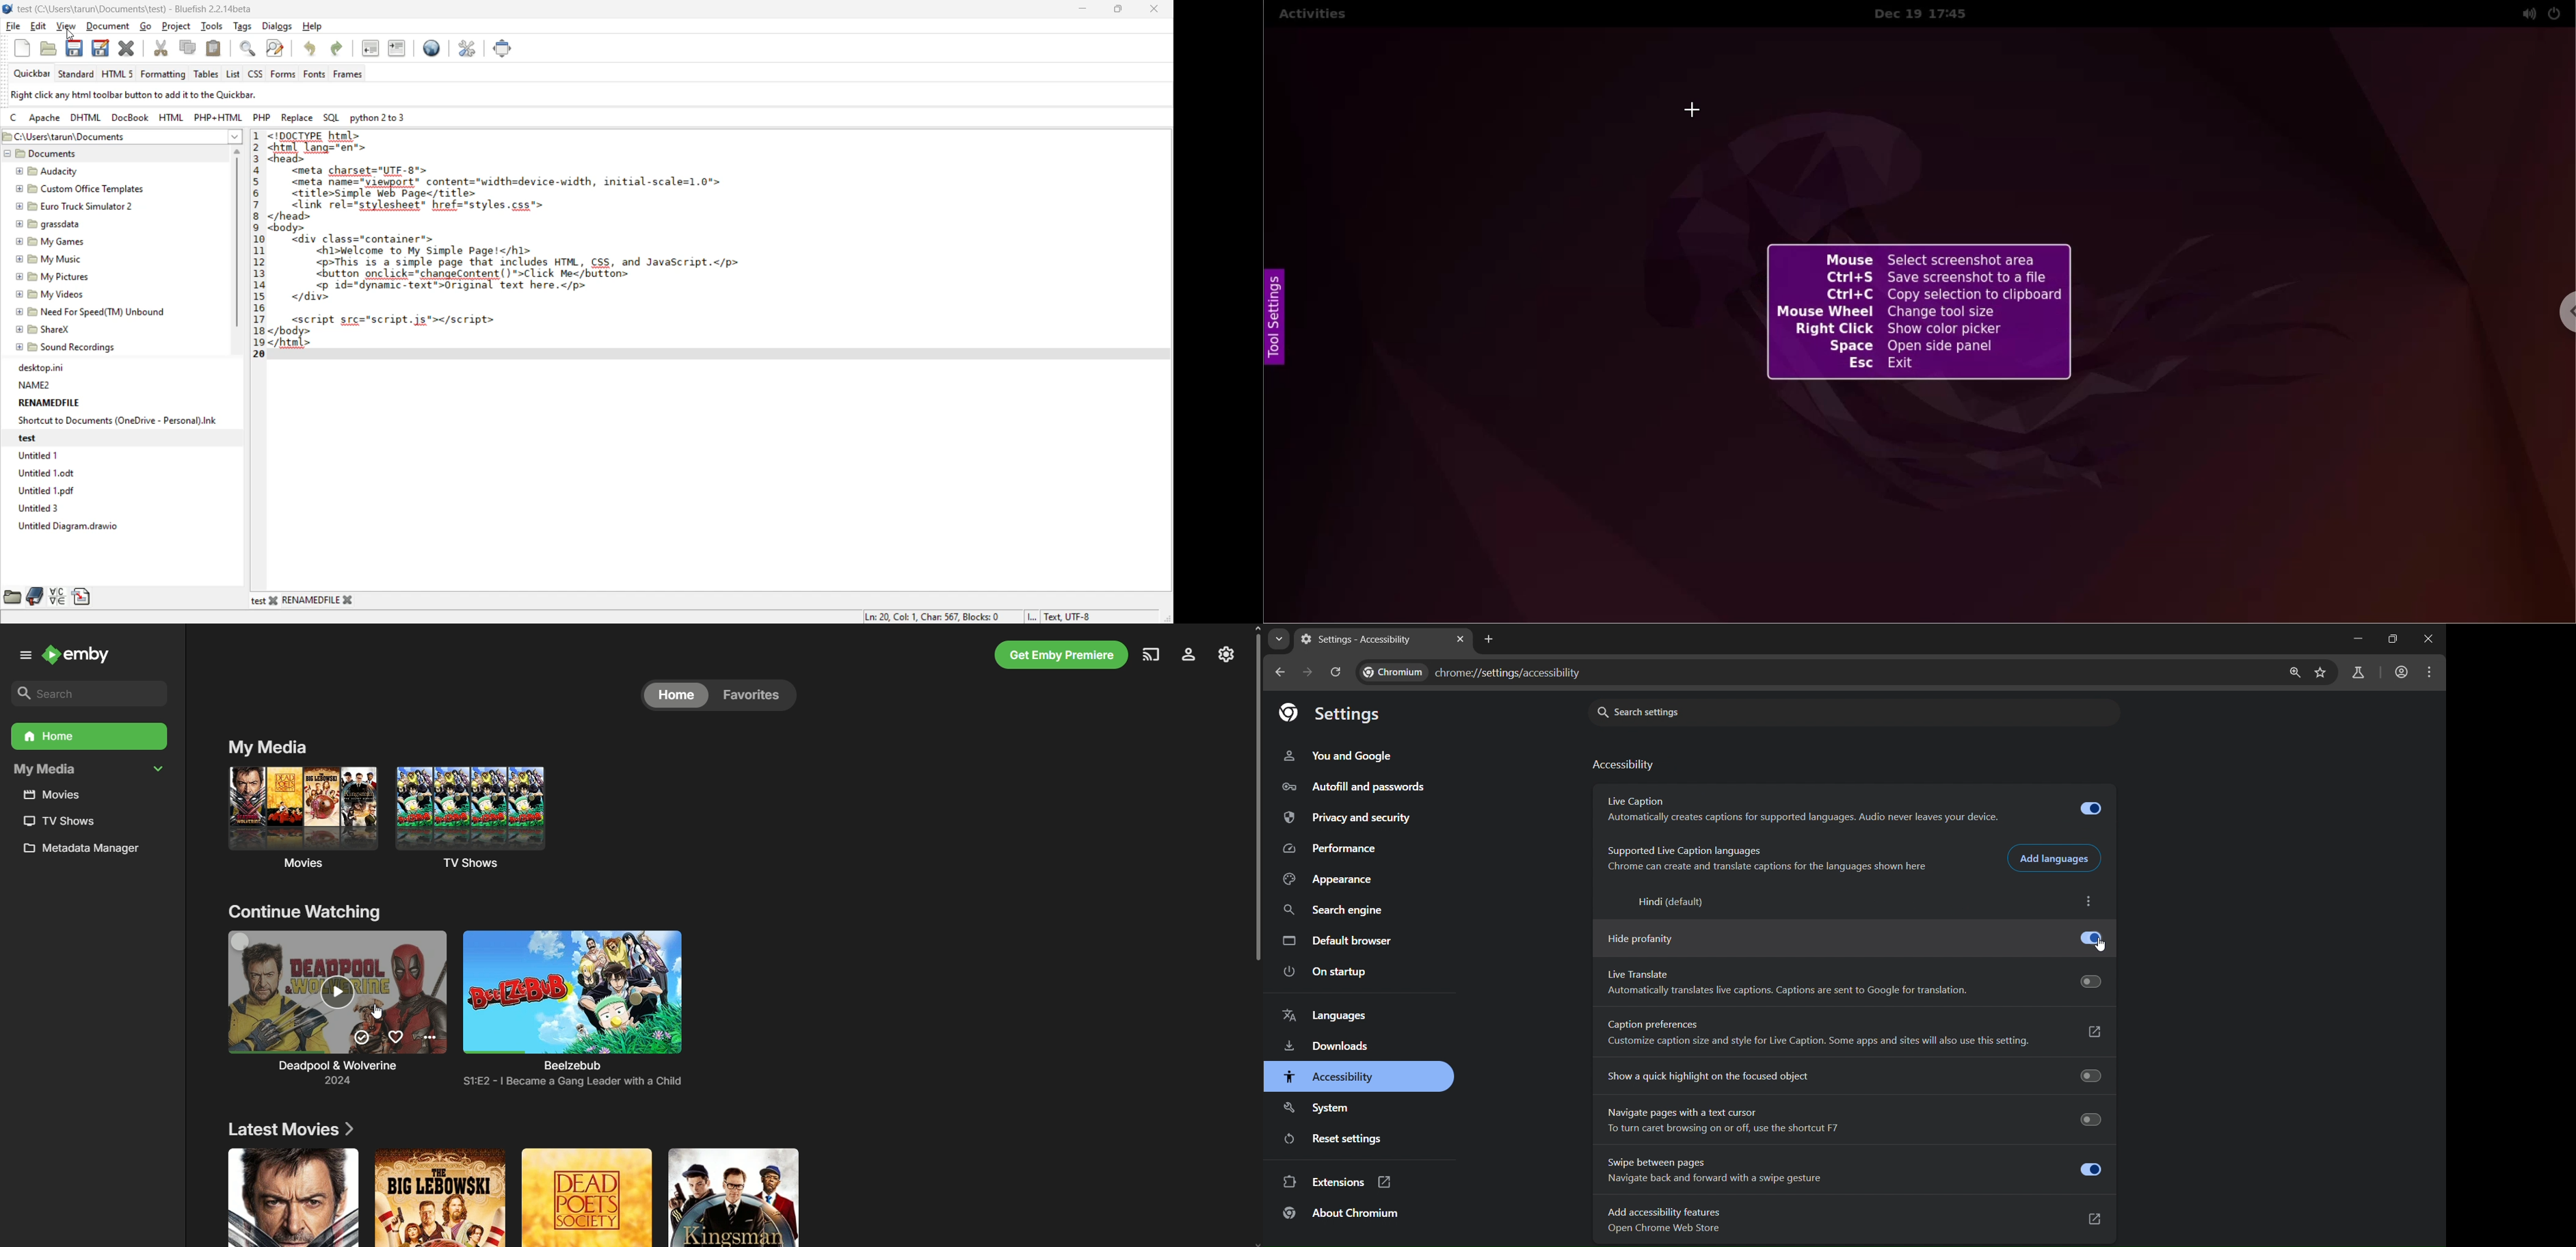 Image resolution: width=2576 pixels, height=1260 pixels. I want to click on line number, so click(260, 243).